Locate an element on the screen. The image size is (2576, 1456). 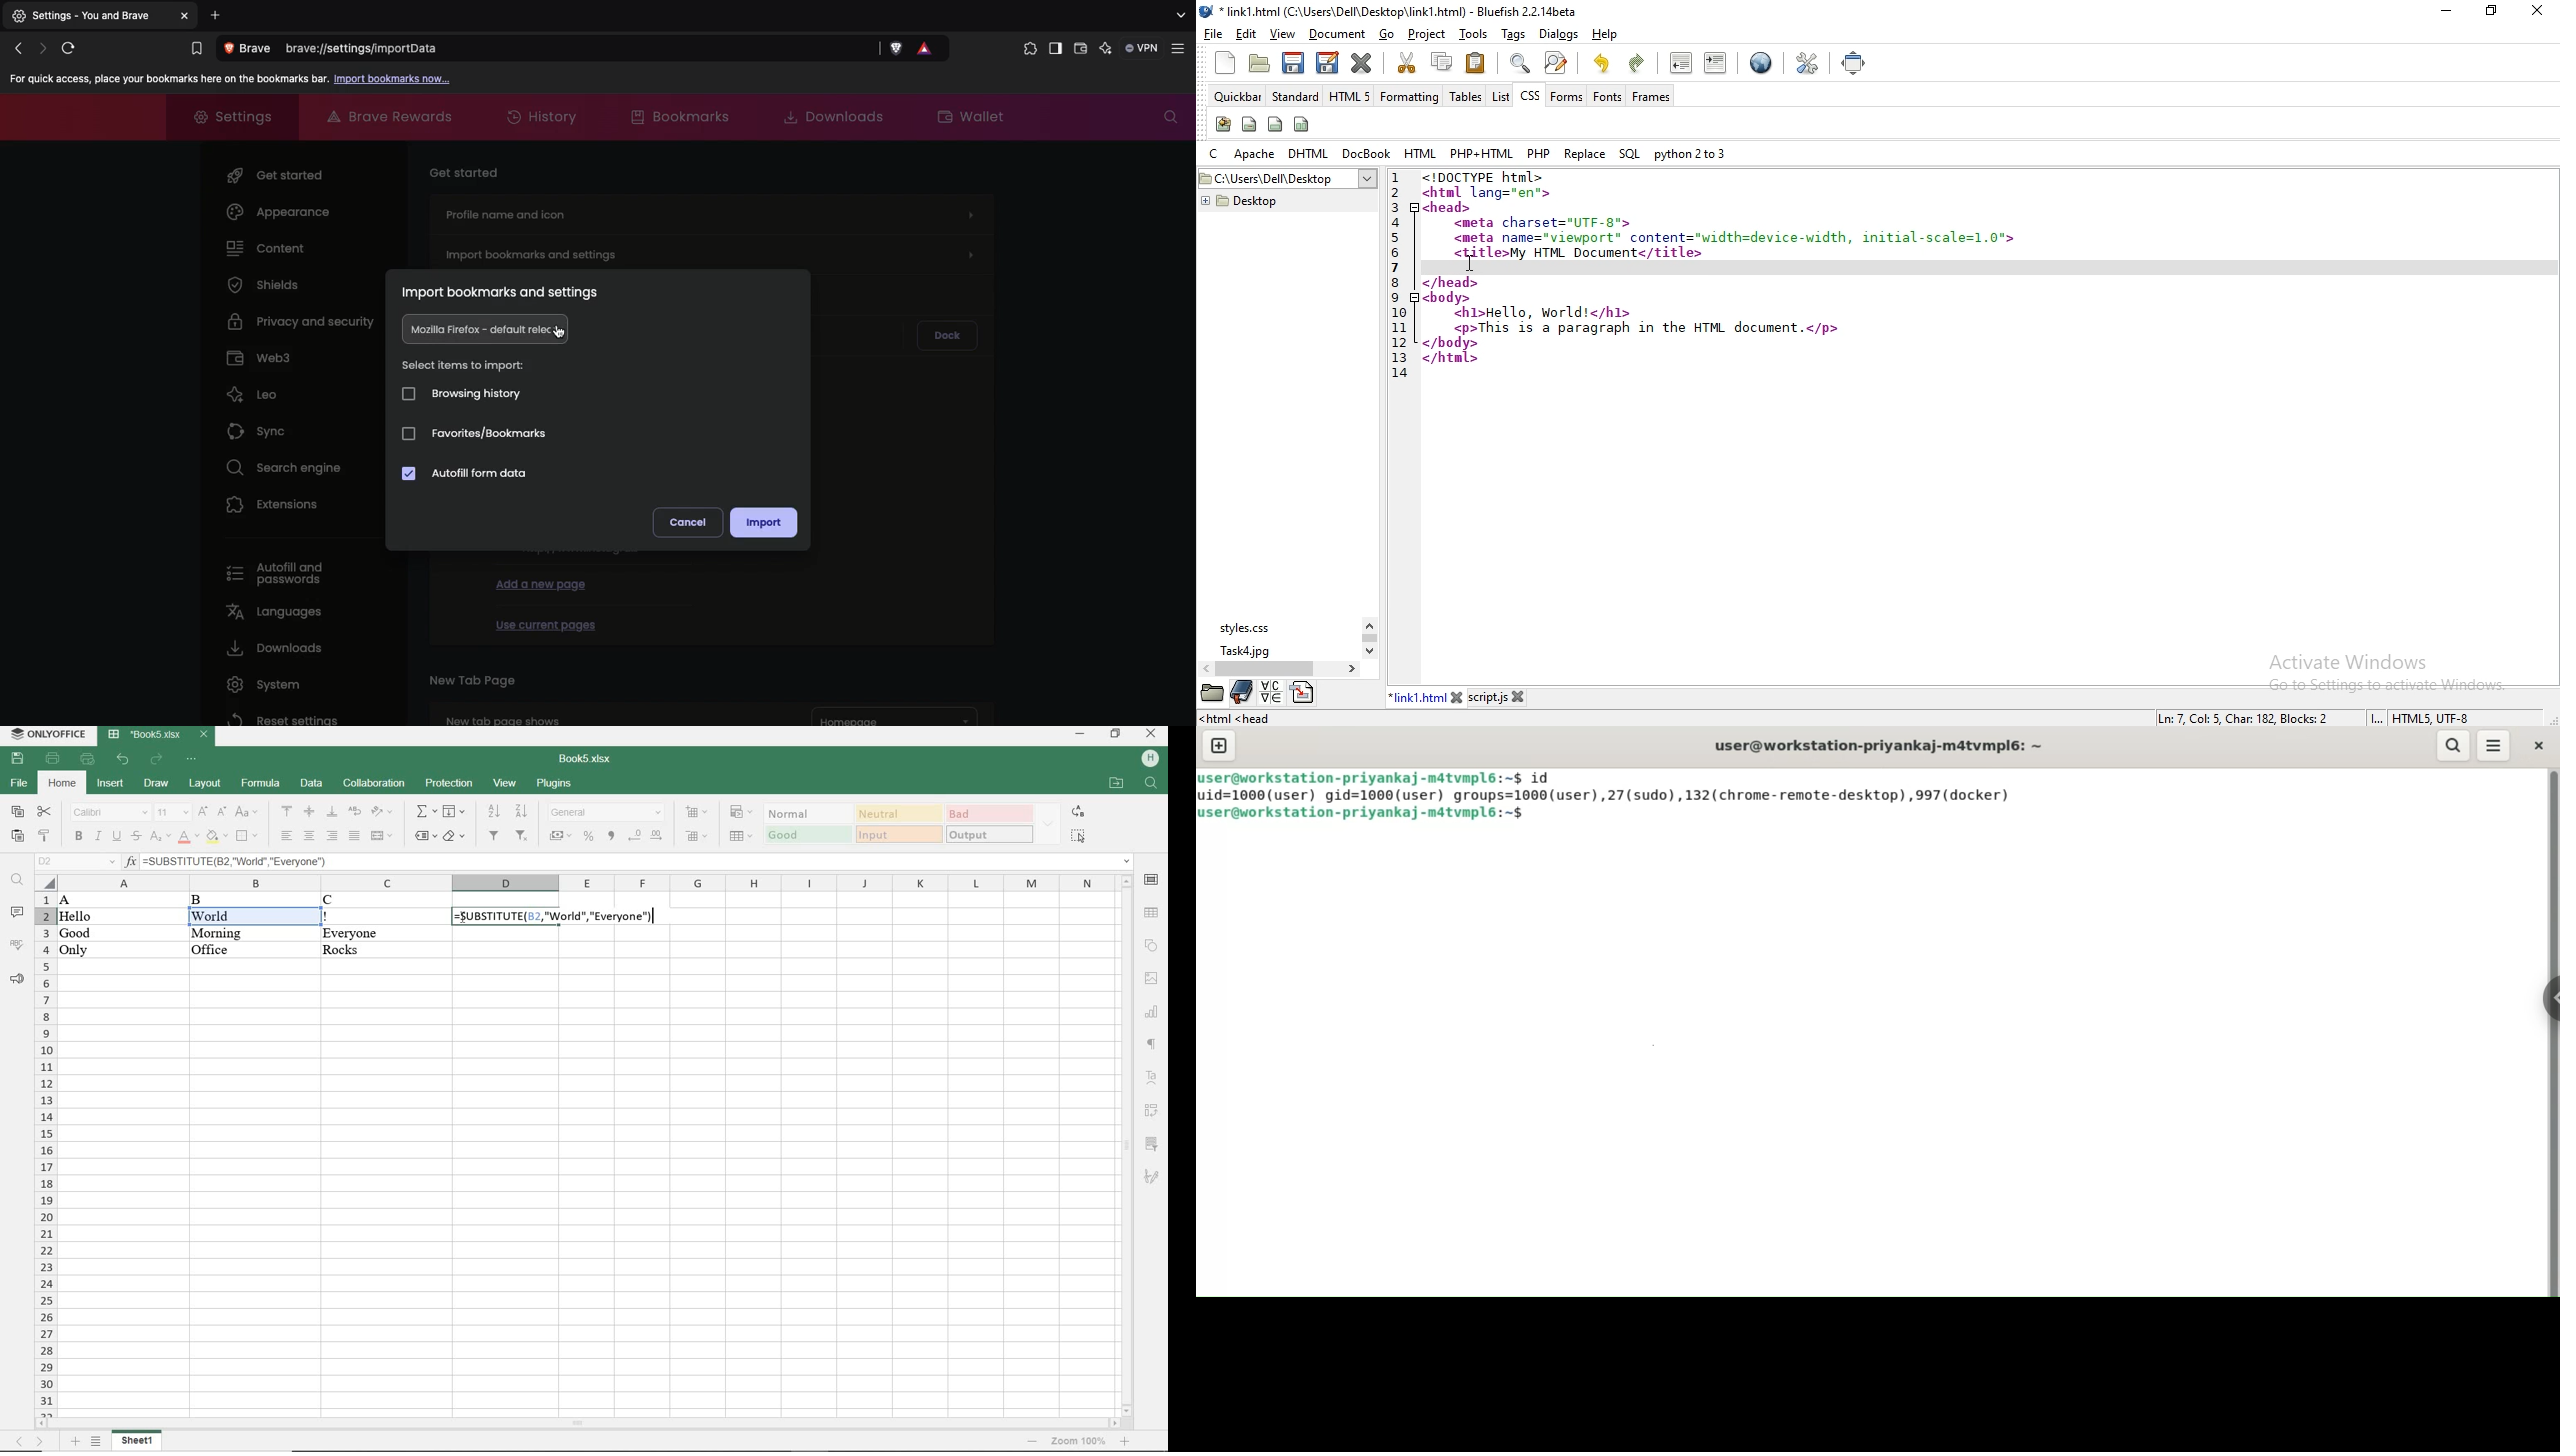
minimize is located at coordinates (1083, 735).